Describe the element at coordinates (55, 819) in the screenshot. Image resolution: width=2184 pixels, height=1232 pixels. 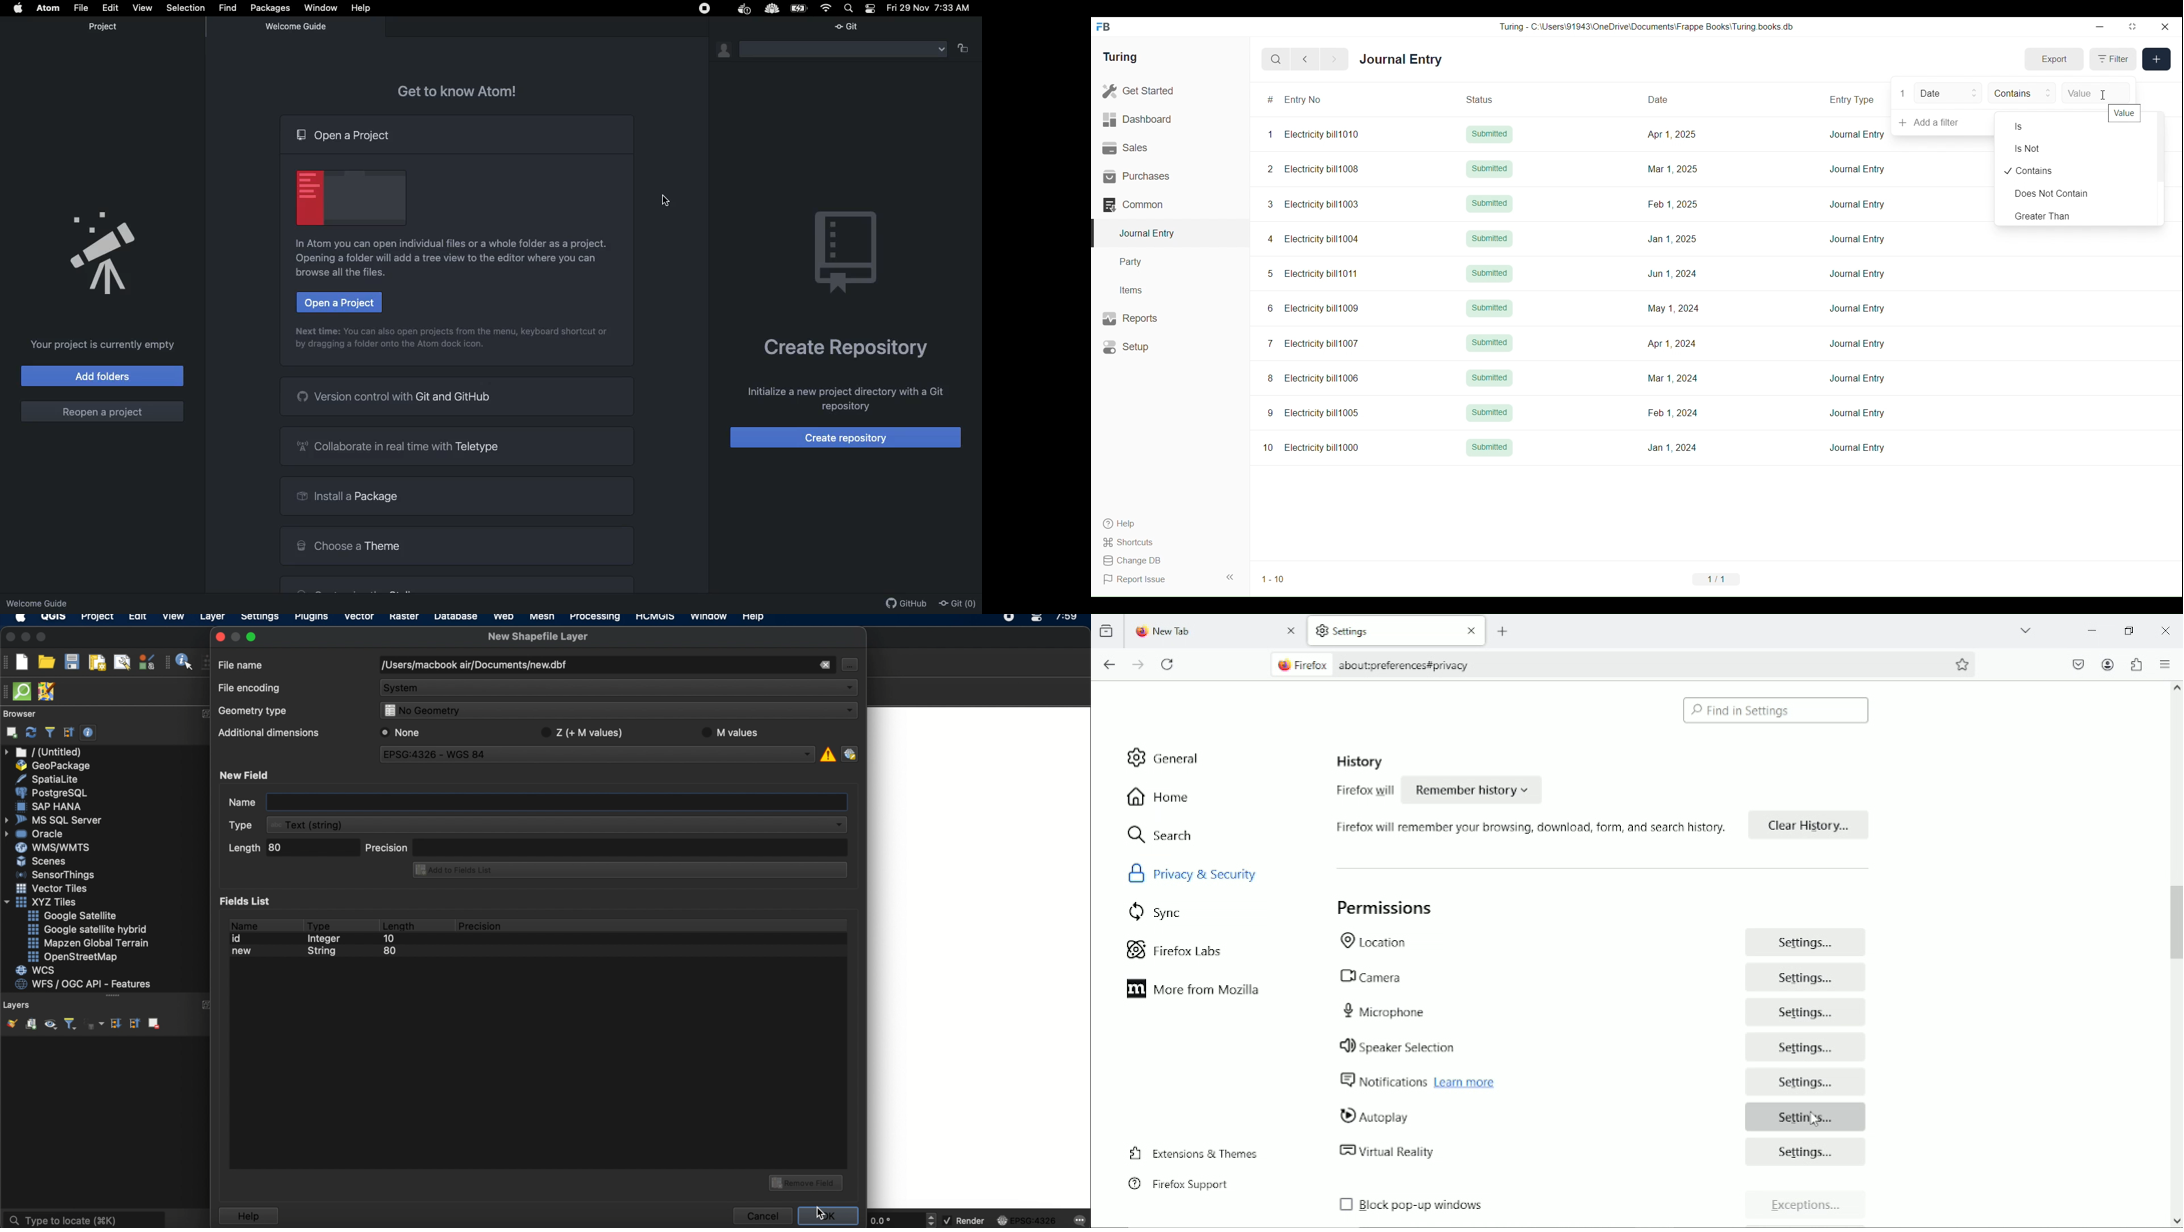
I see `ms sql server` at that location.